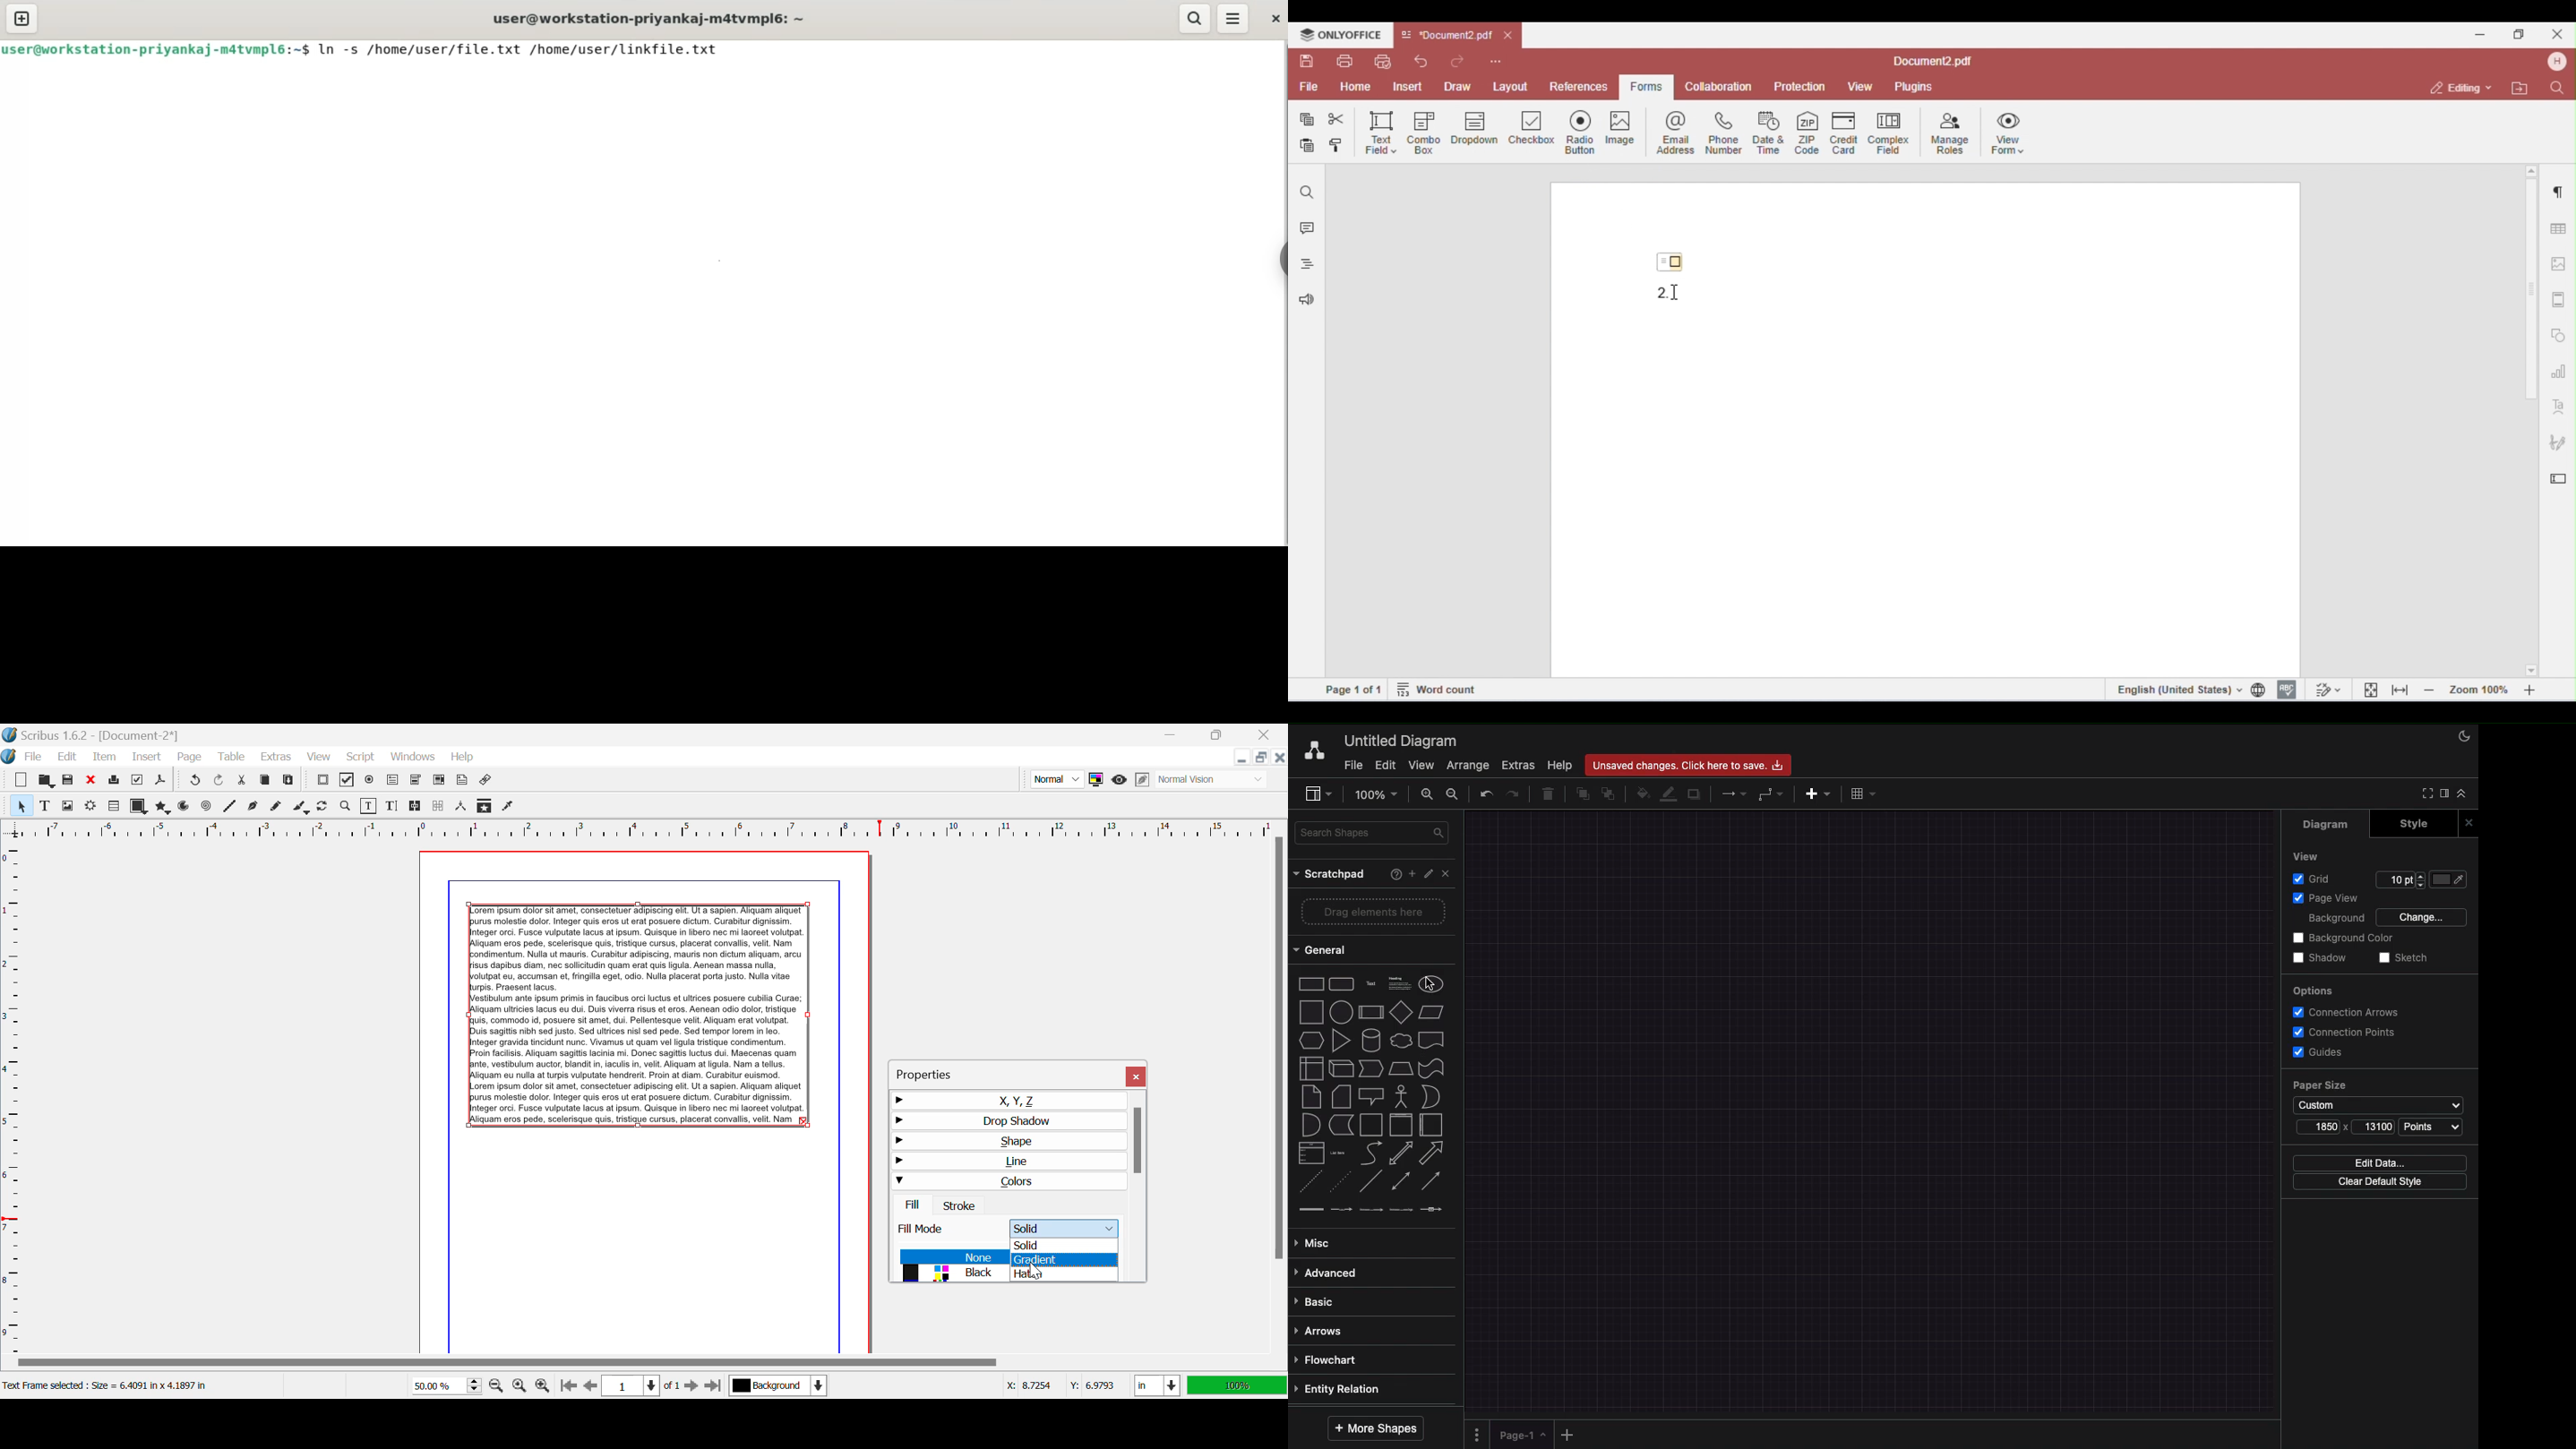 This screenshot has width=2576, height=1456. What do you see at coordinates (2377, 1127) in the screenshot?
I see `13100` at bounding box center [2377, 1127].